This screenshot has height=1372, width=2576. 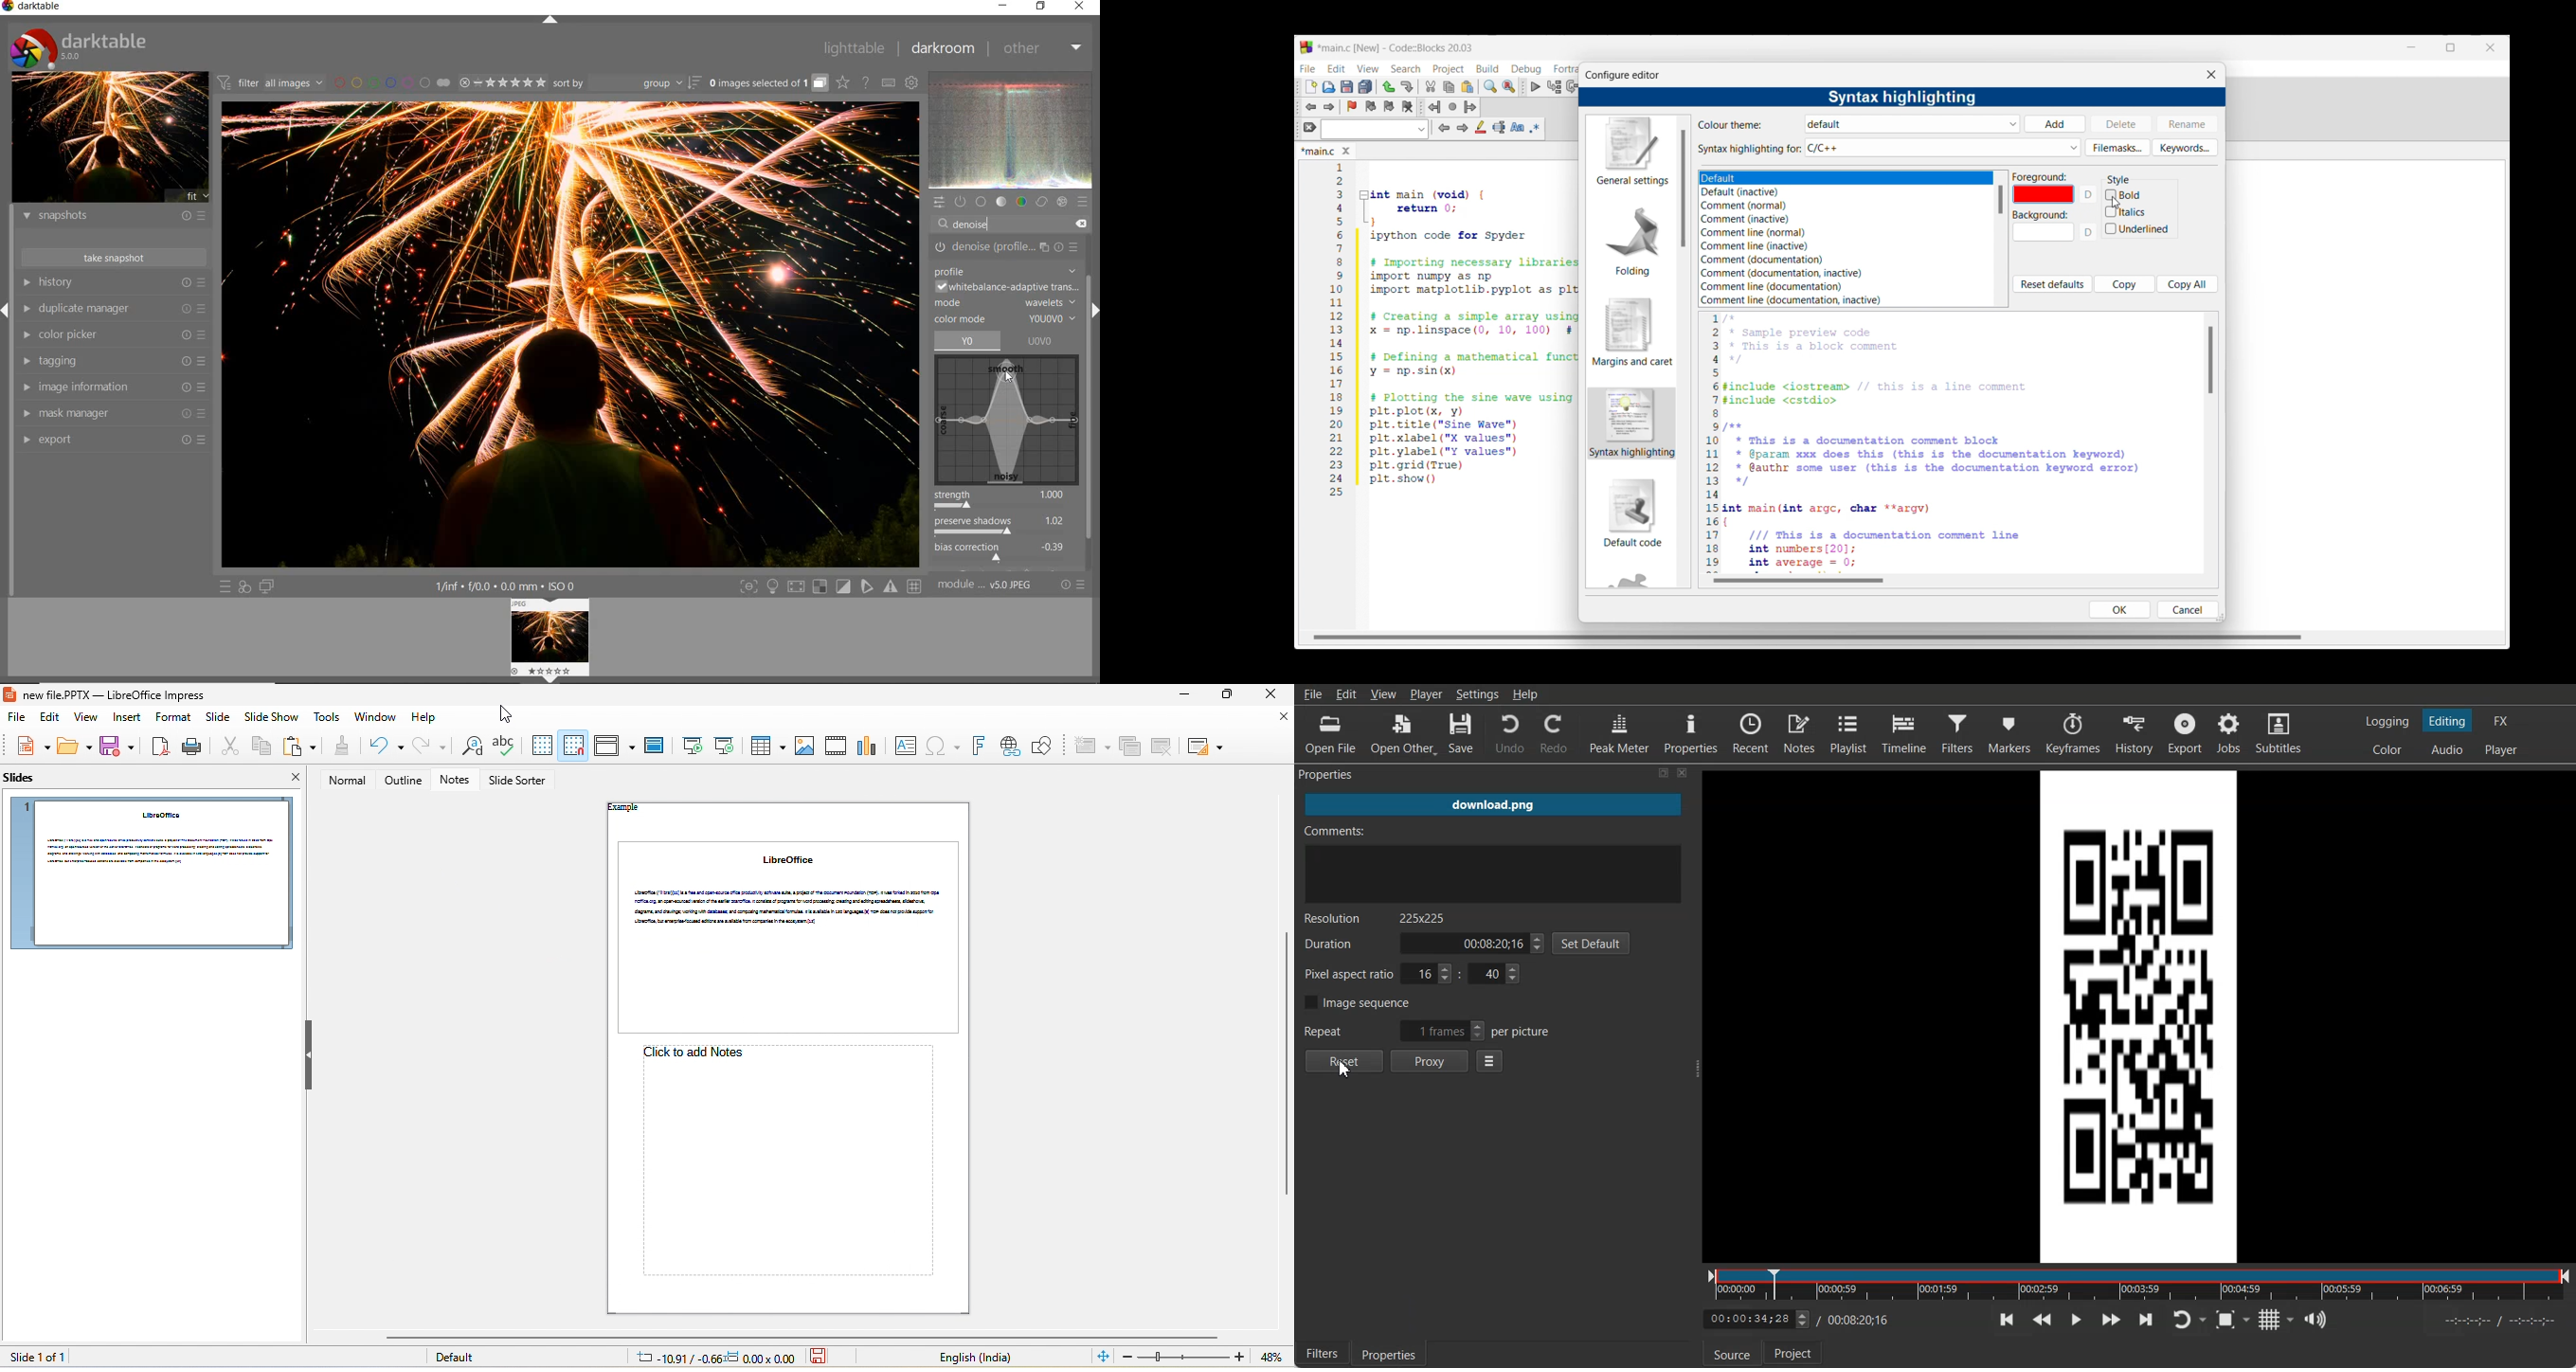 What do you see at coordinates (1184, 1357) in the screenshot?
I see `zoom` at bounding box center [1184, 1357].